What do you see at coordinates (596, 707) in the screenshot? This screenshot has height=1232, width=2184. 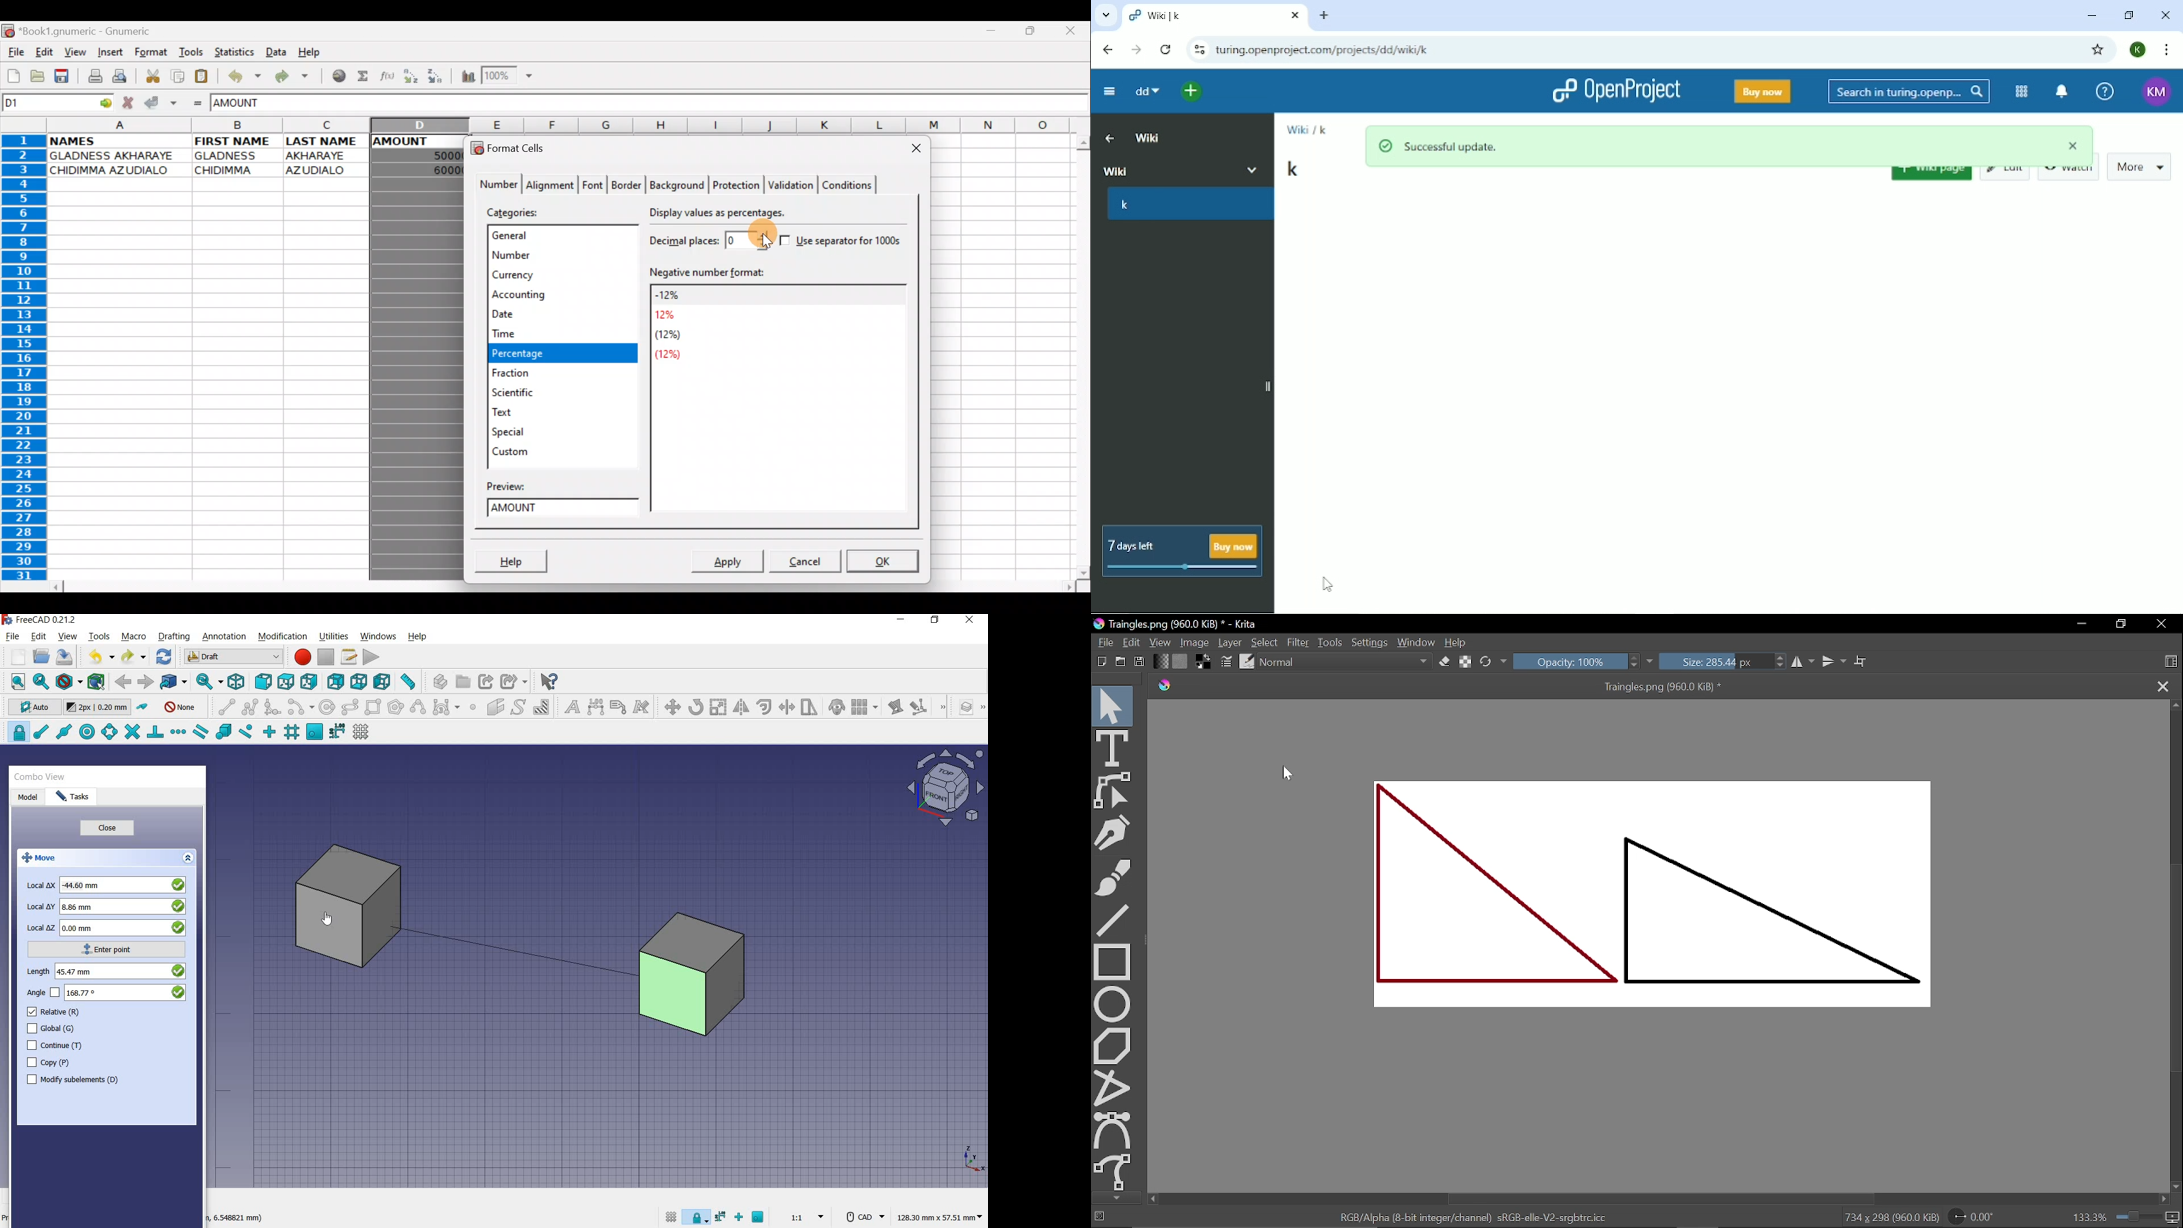 I see `dimension` at bounding box center [596, 707].